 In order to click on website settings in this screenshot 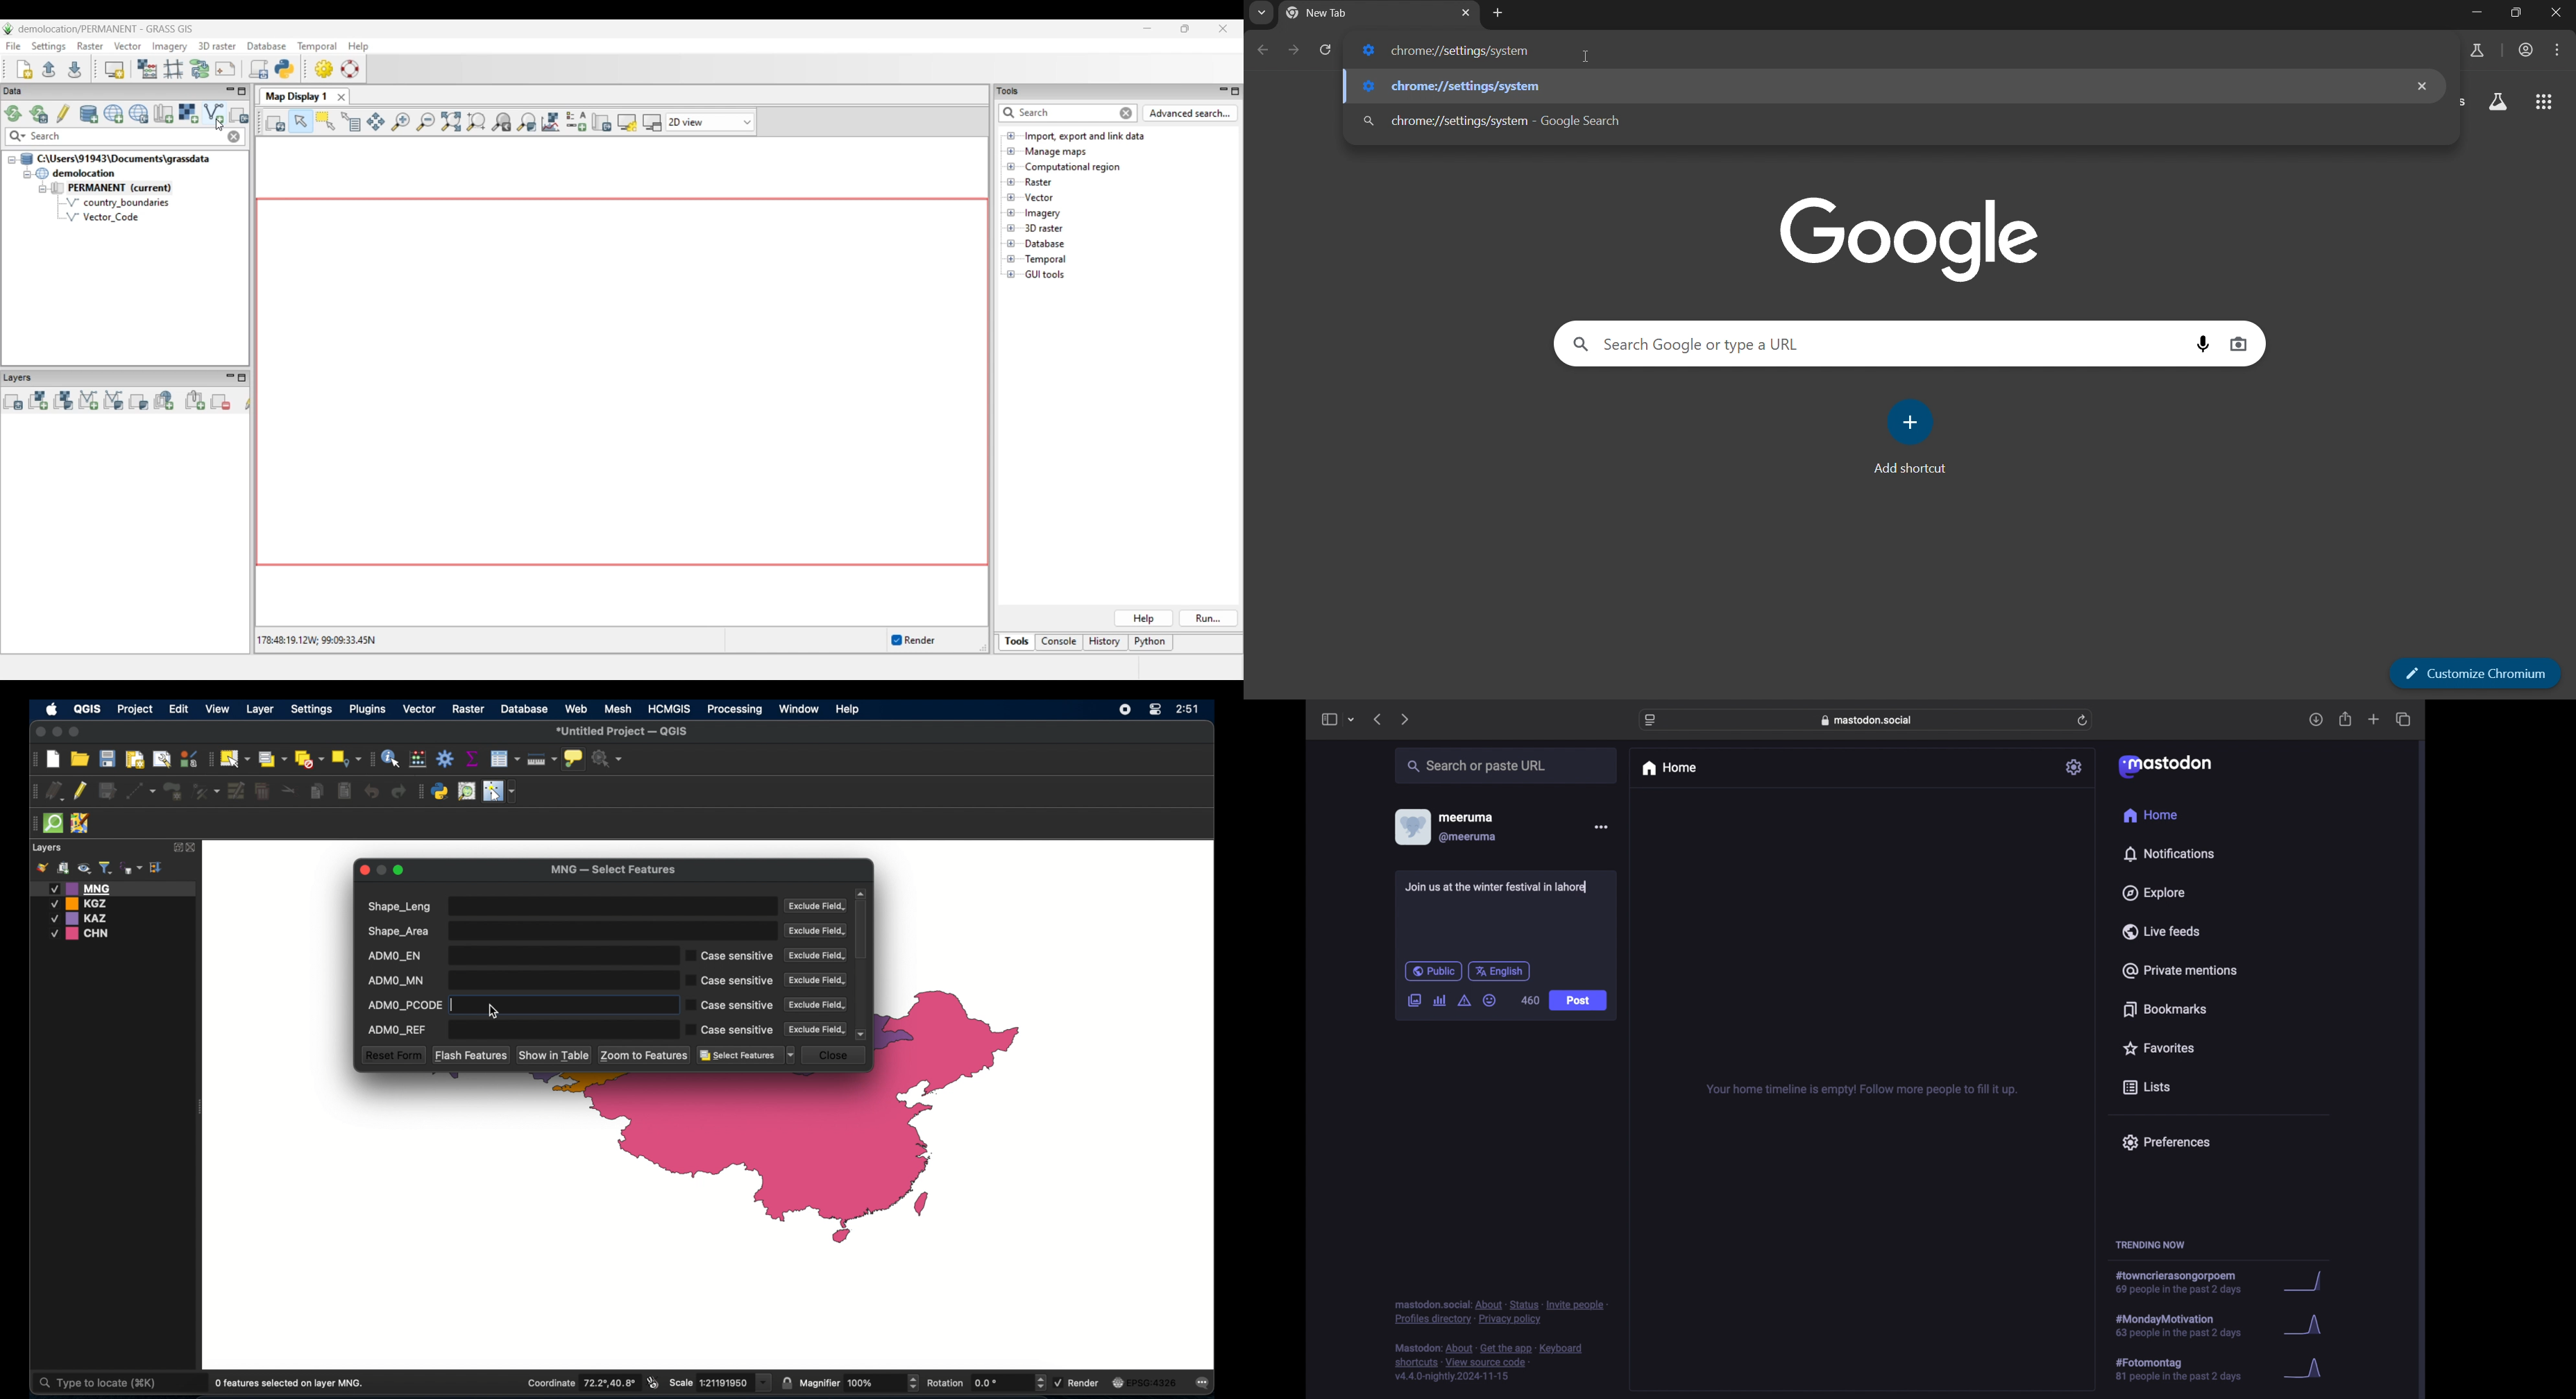, I will do `click(1652, 720)`.